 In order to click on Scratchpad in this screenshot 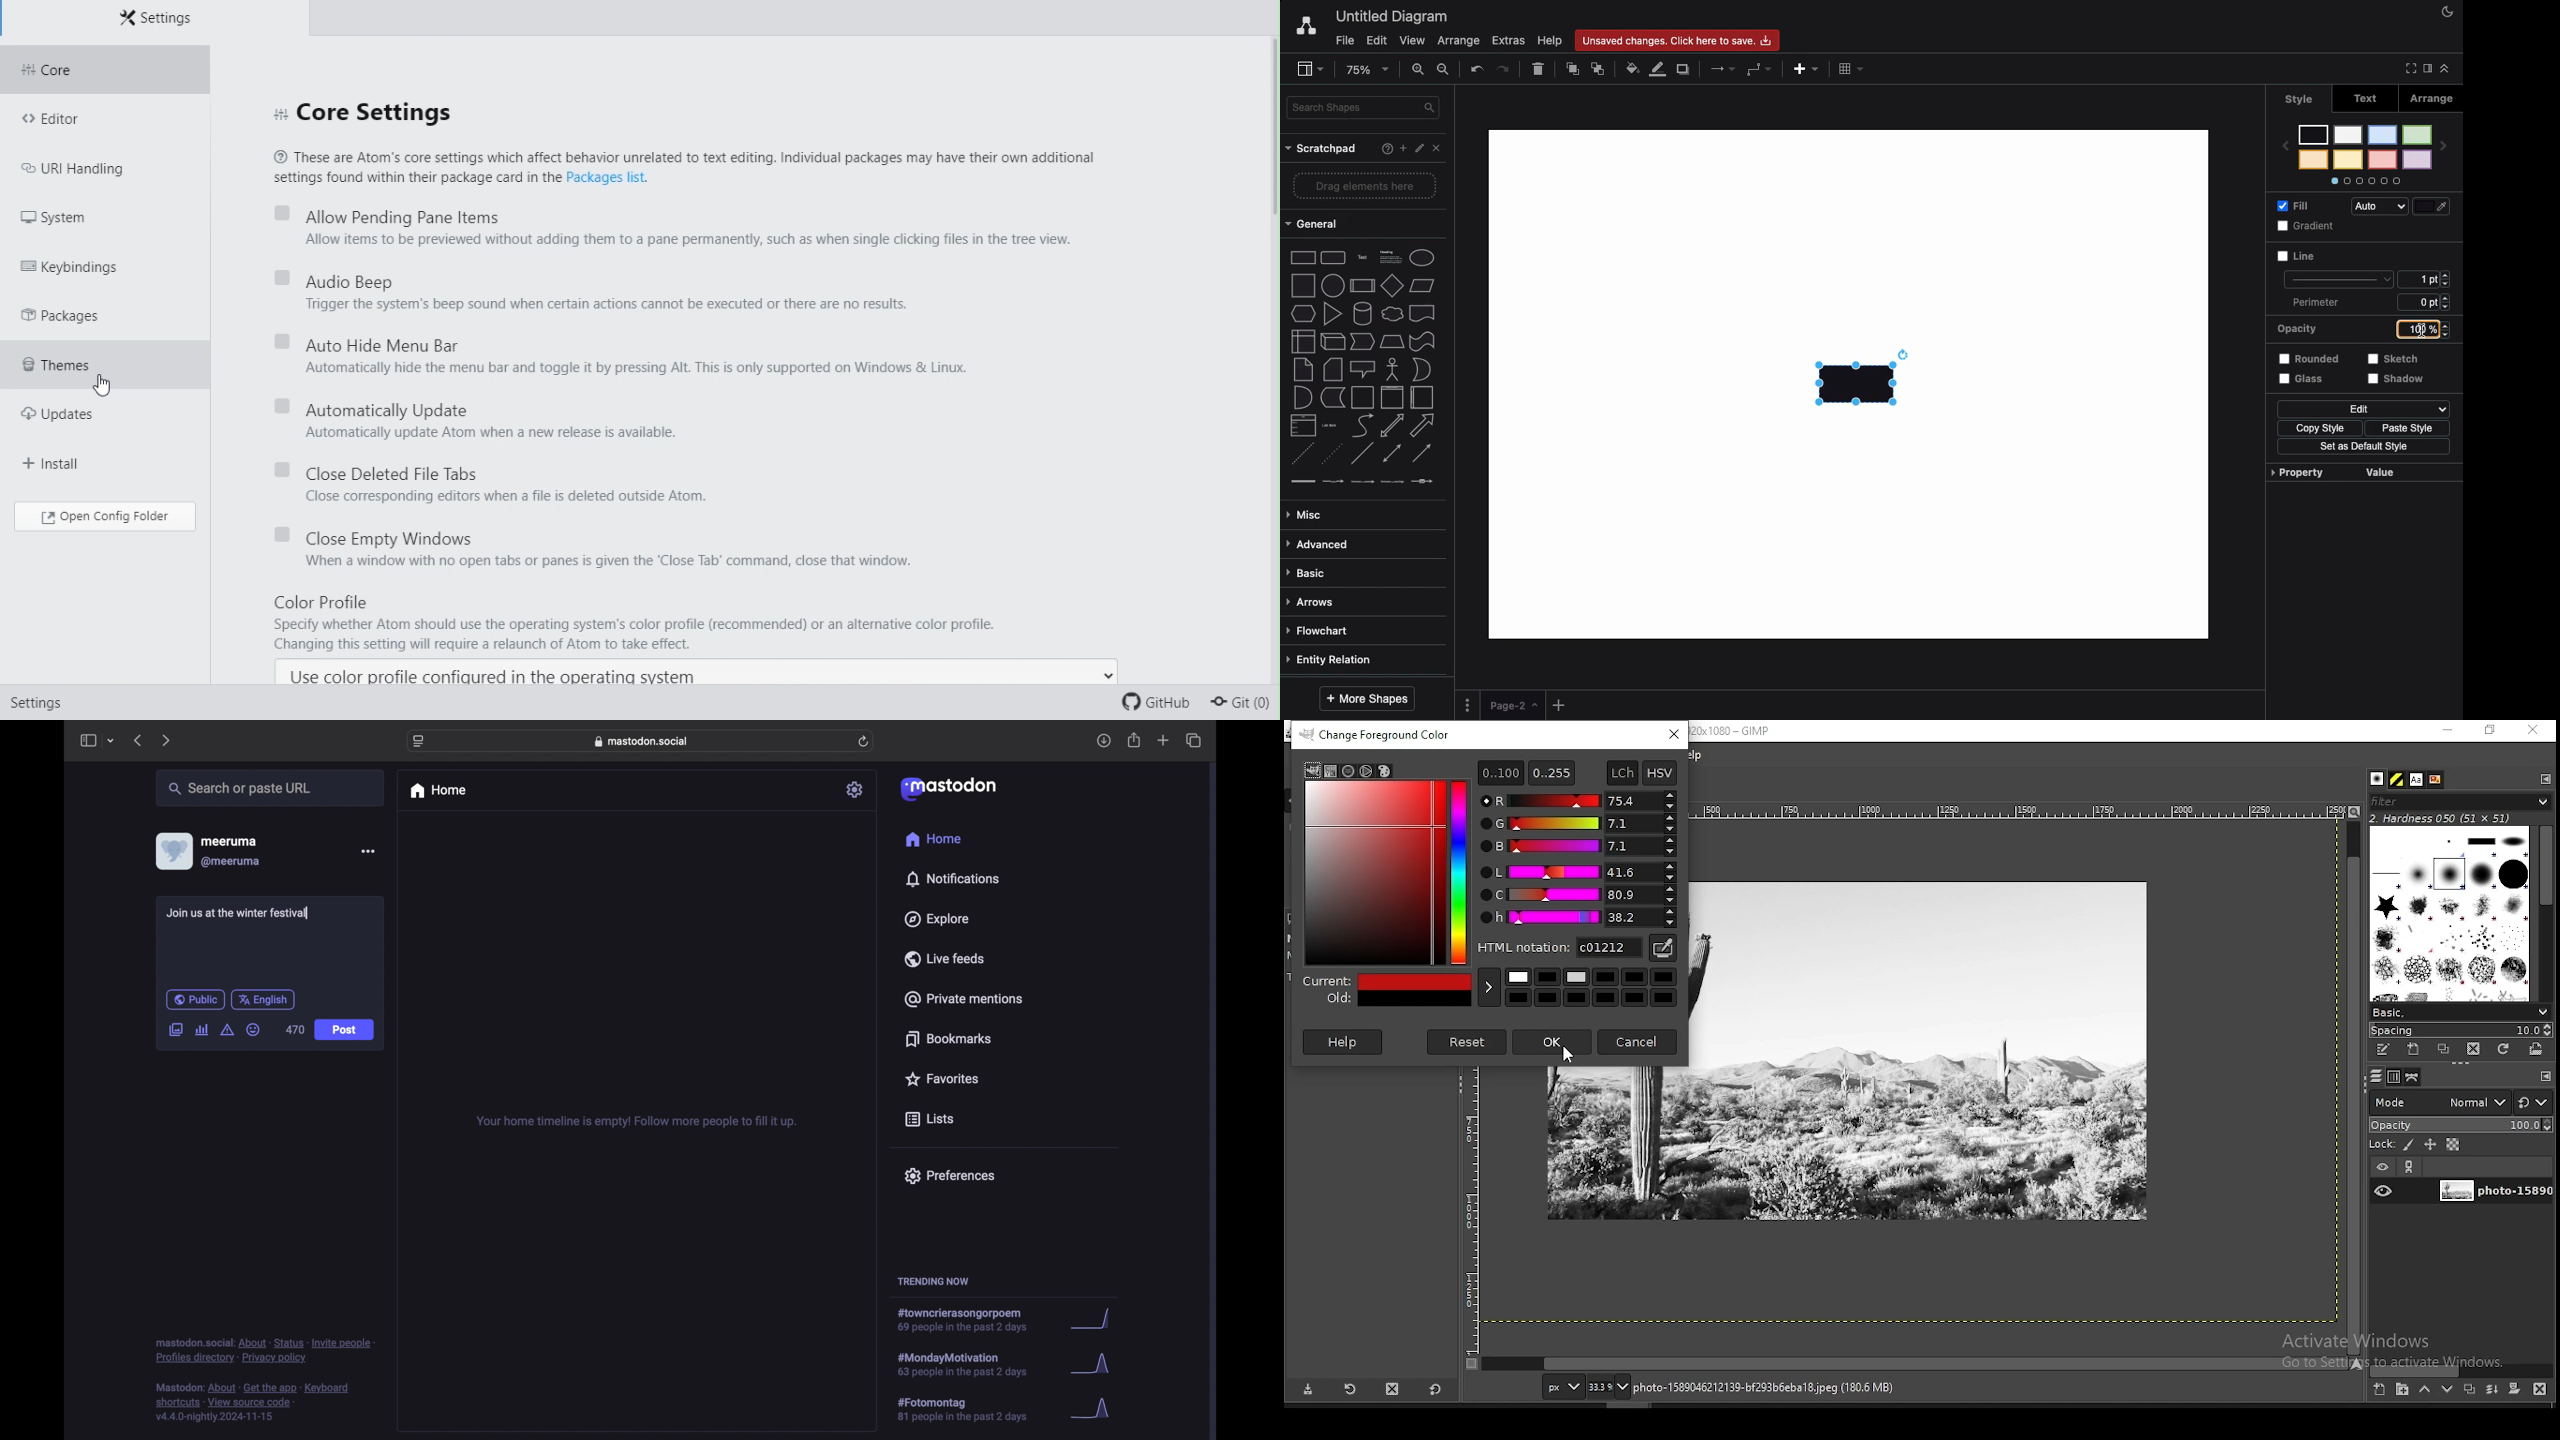, I will do `click(1320, 151)`.